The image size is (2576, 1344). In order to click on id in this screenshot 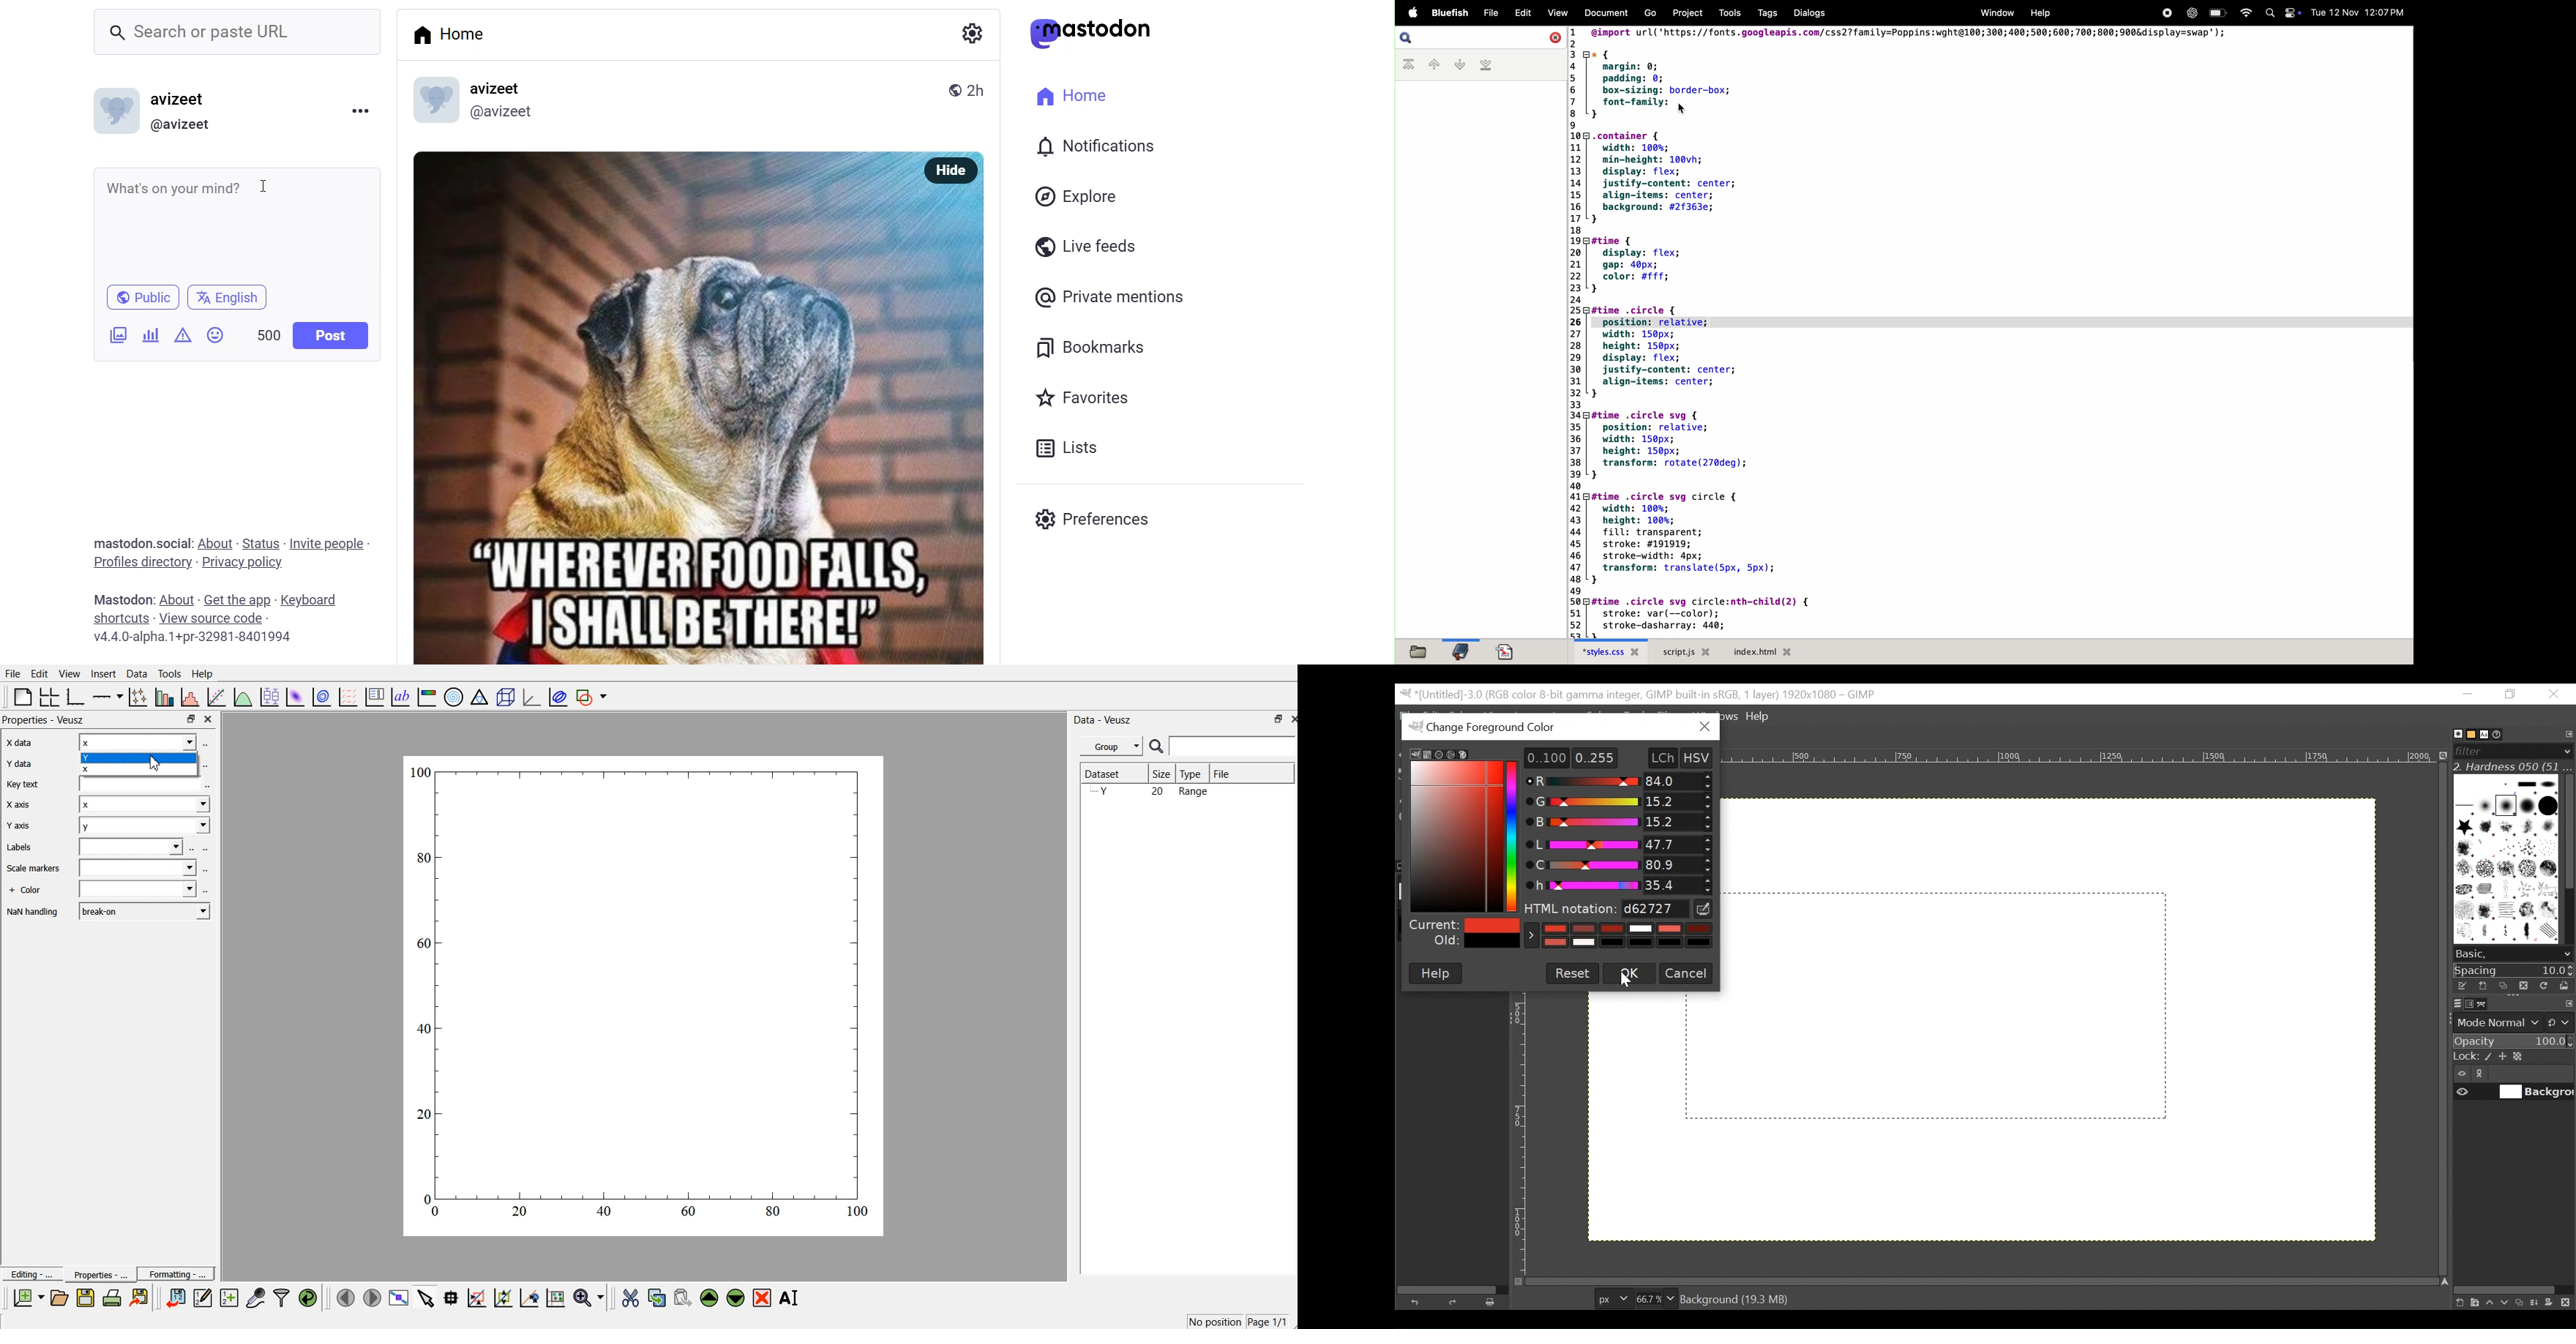, I will do `click(509, 116)`.